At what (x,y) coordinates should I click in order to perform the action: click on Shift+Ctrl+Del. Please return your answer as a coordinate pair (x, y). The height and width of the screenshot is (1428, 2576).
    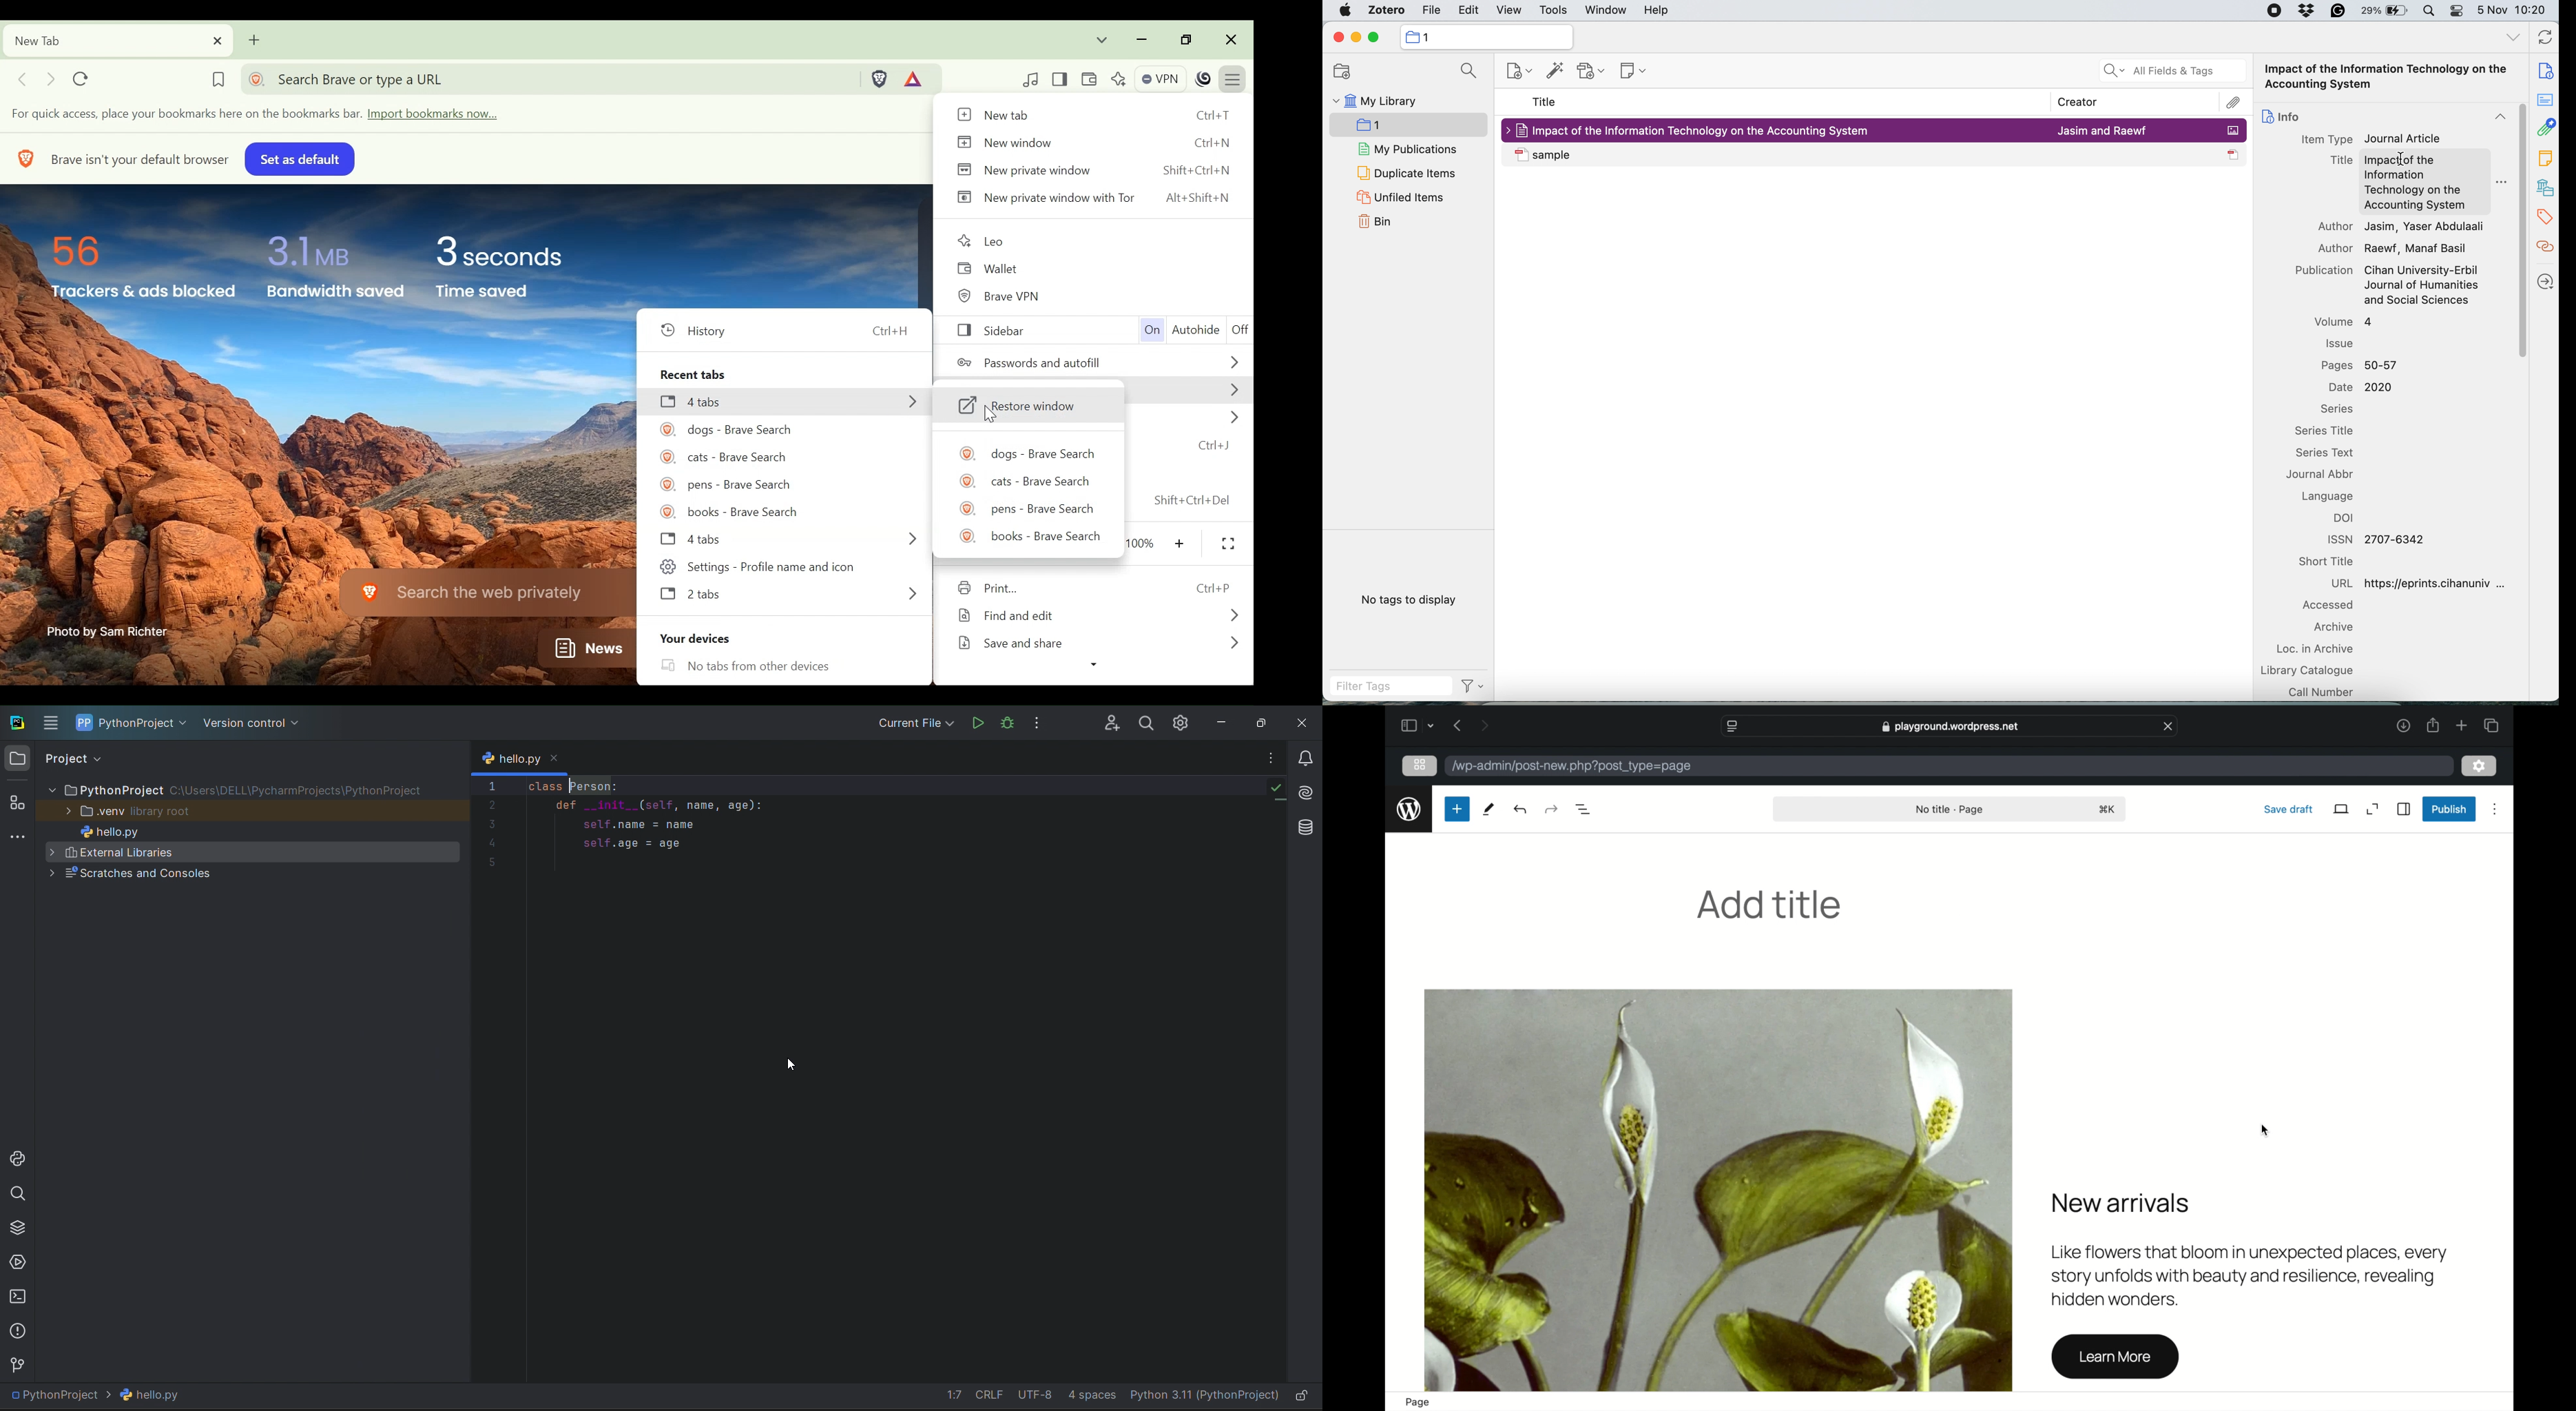
    Looking at the image, I should click on (1198, 499).